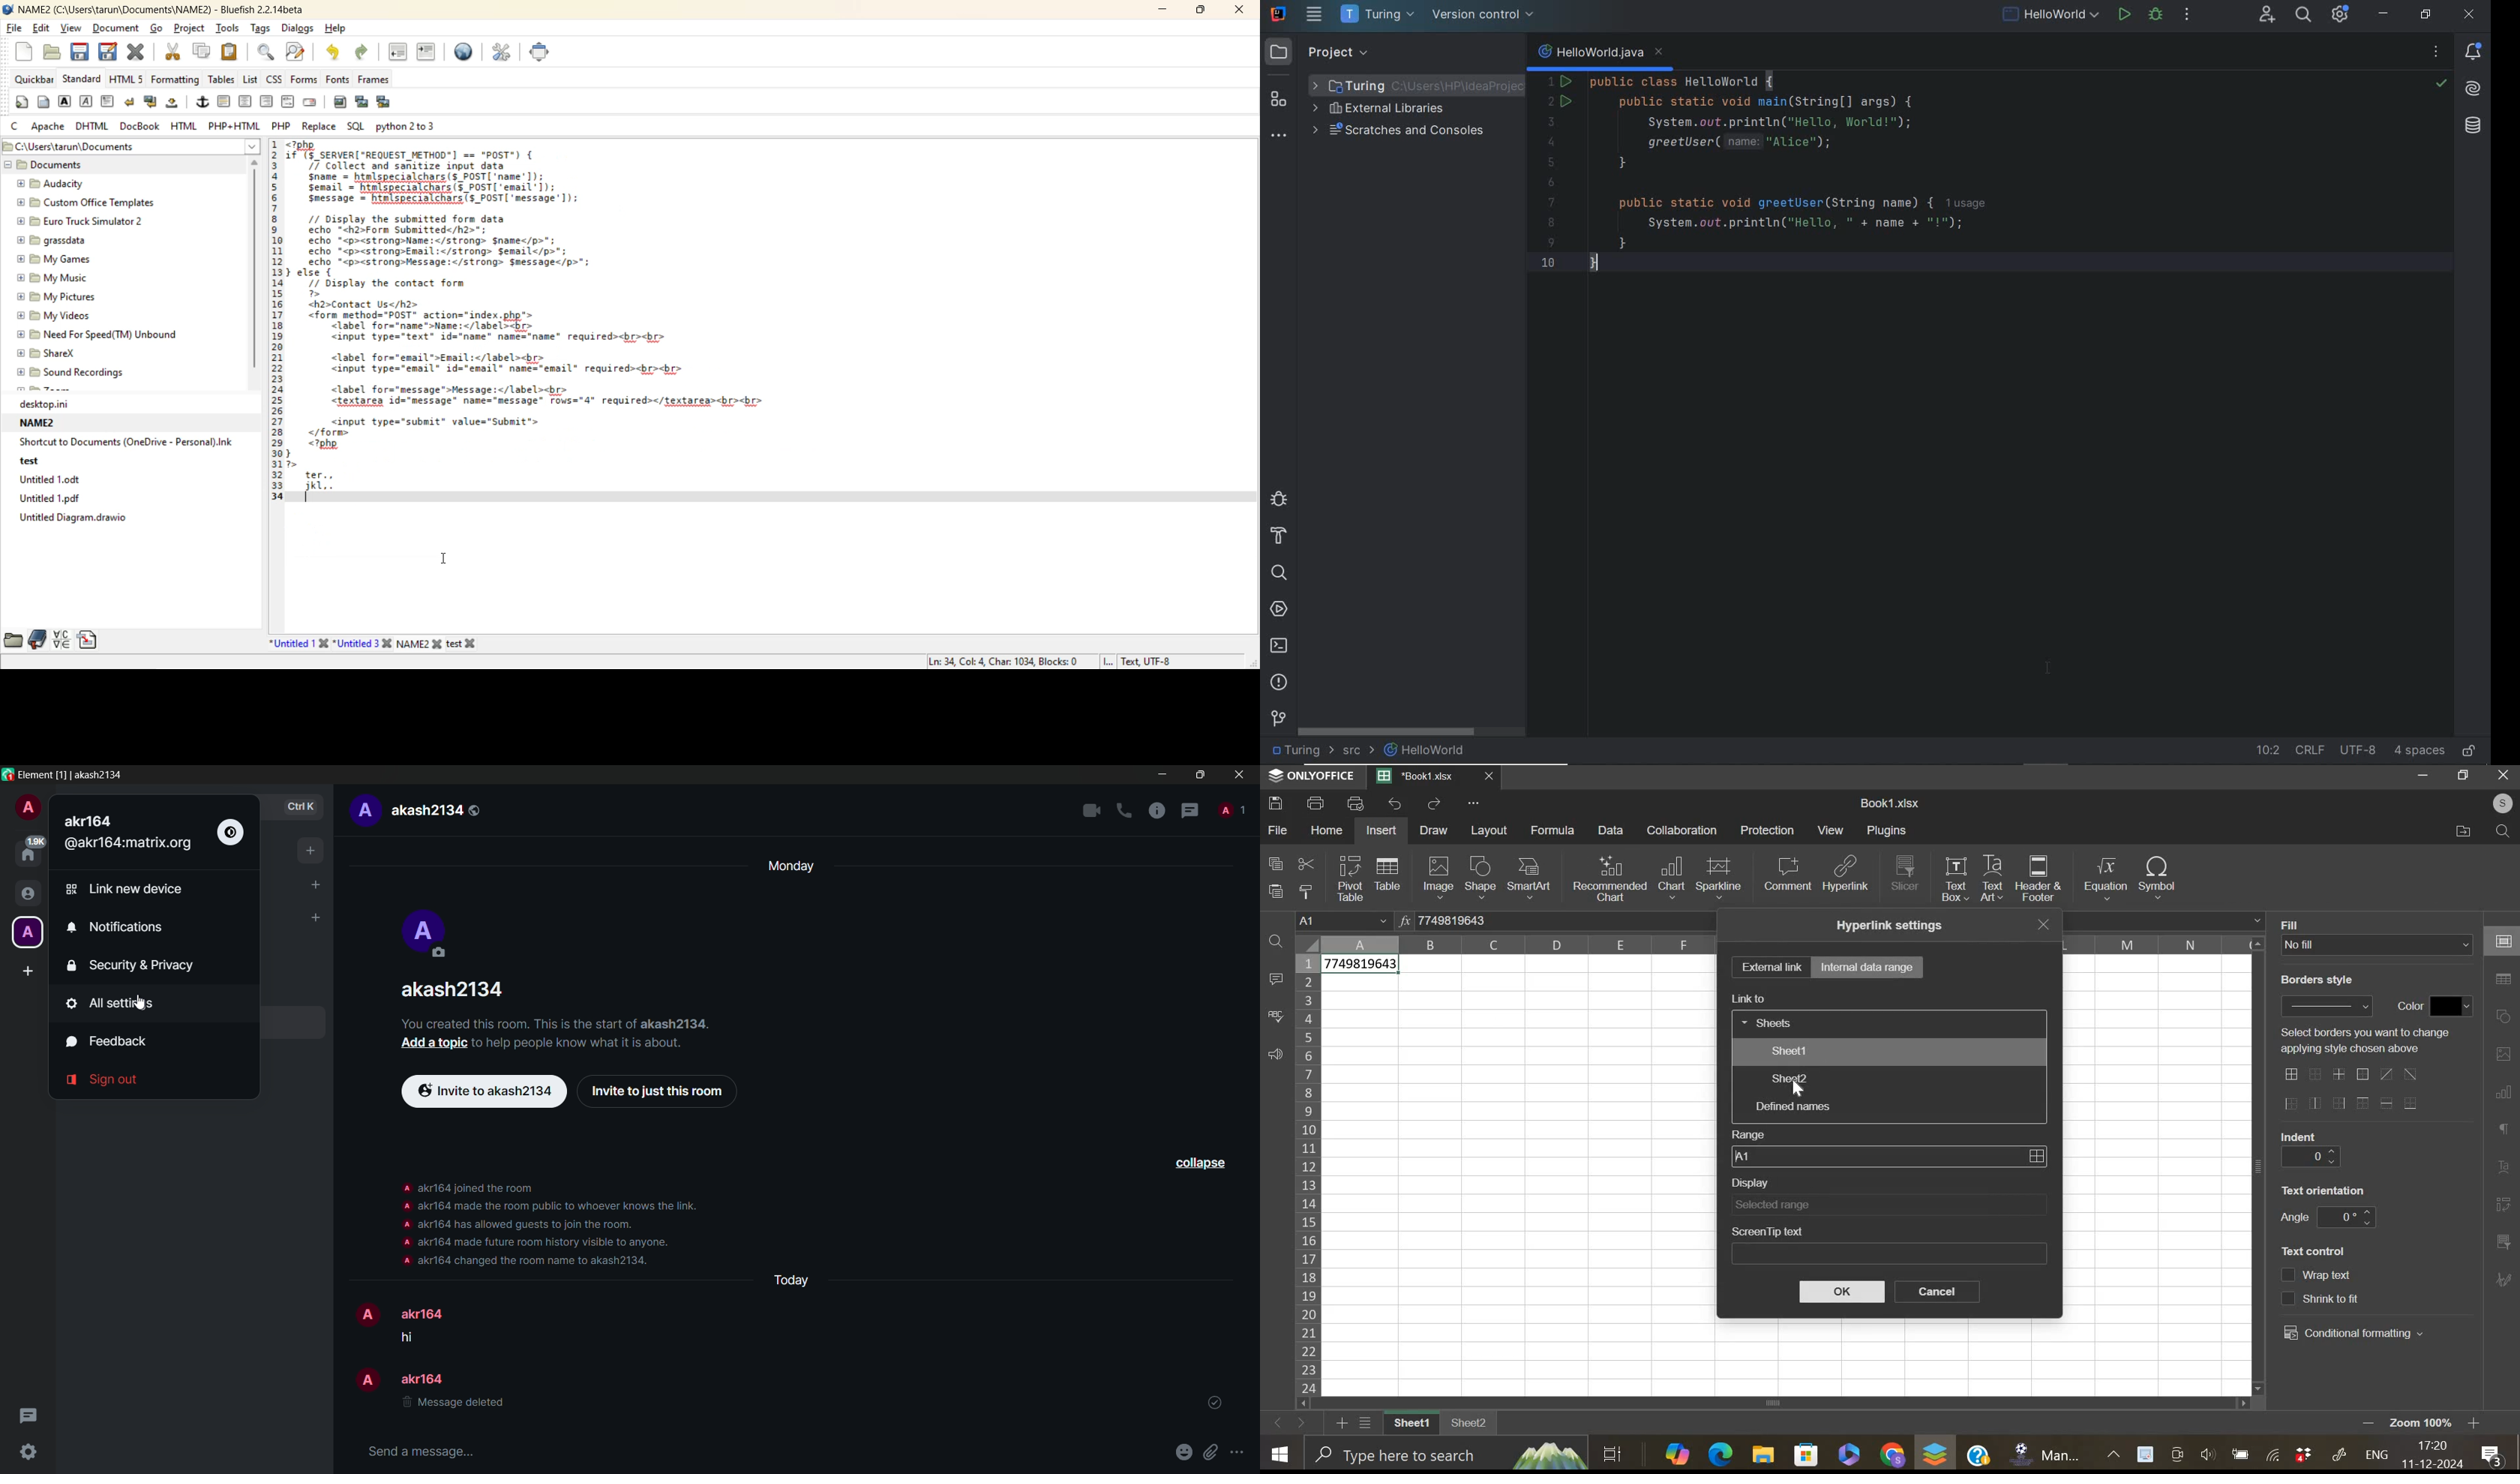 Image resolution: width=2520 pixels, height=1484 pixels. I want to click on row, so click(1307, 1174).